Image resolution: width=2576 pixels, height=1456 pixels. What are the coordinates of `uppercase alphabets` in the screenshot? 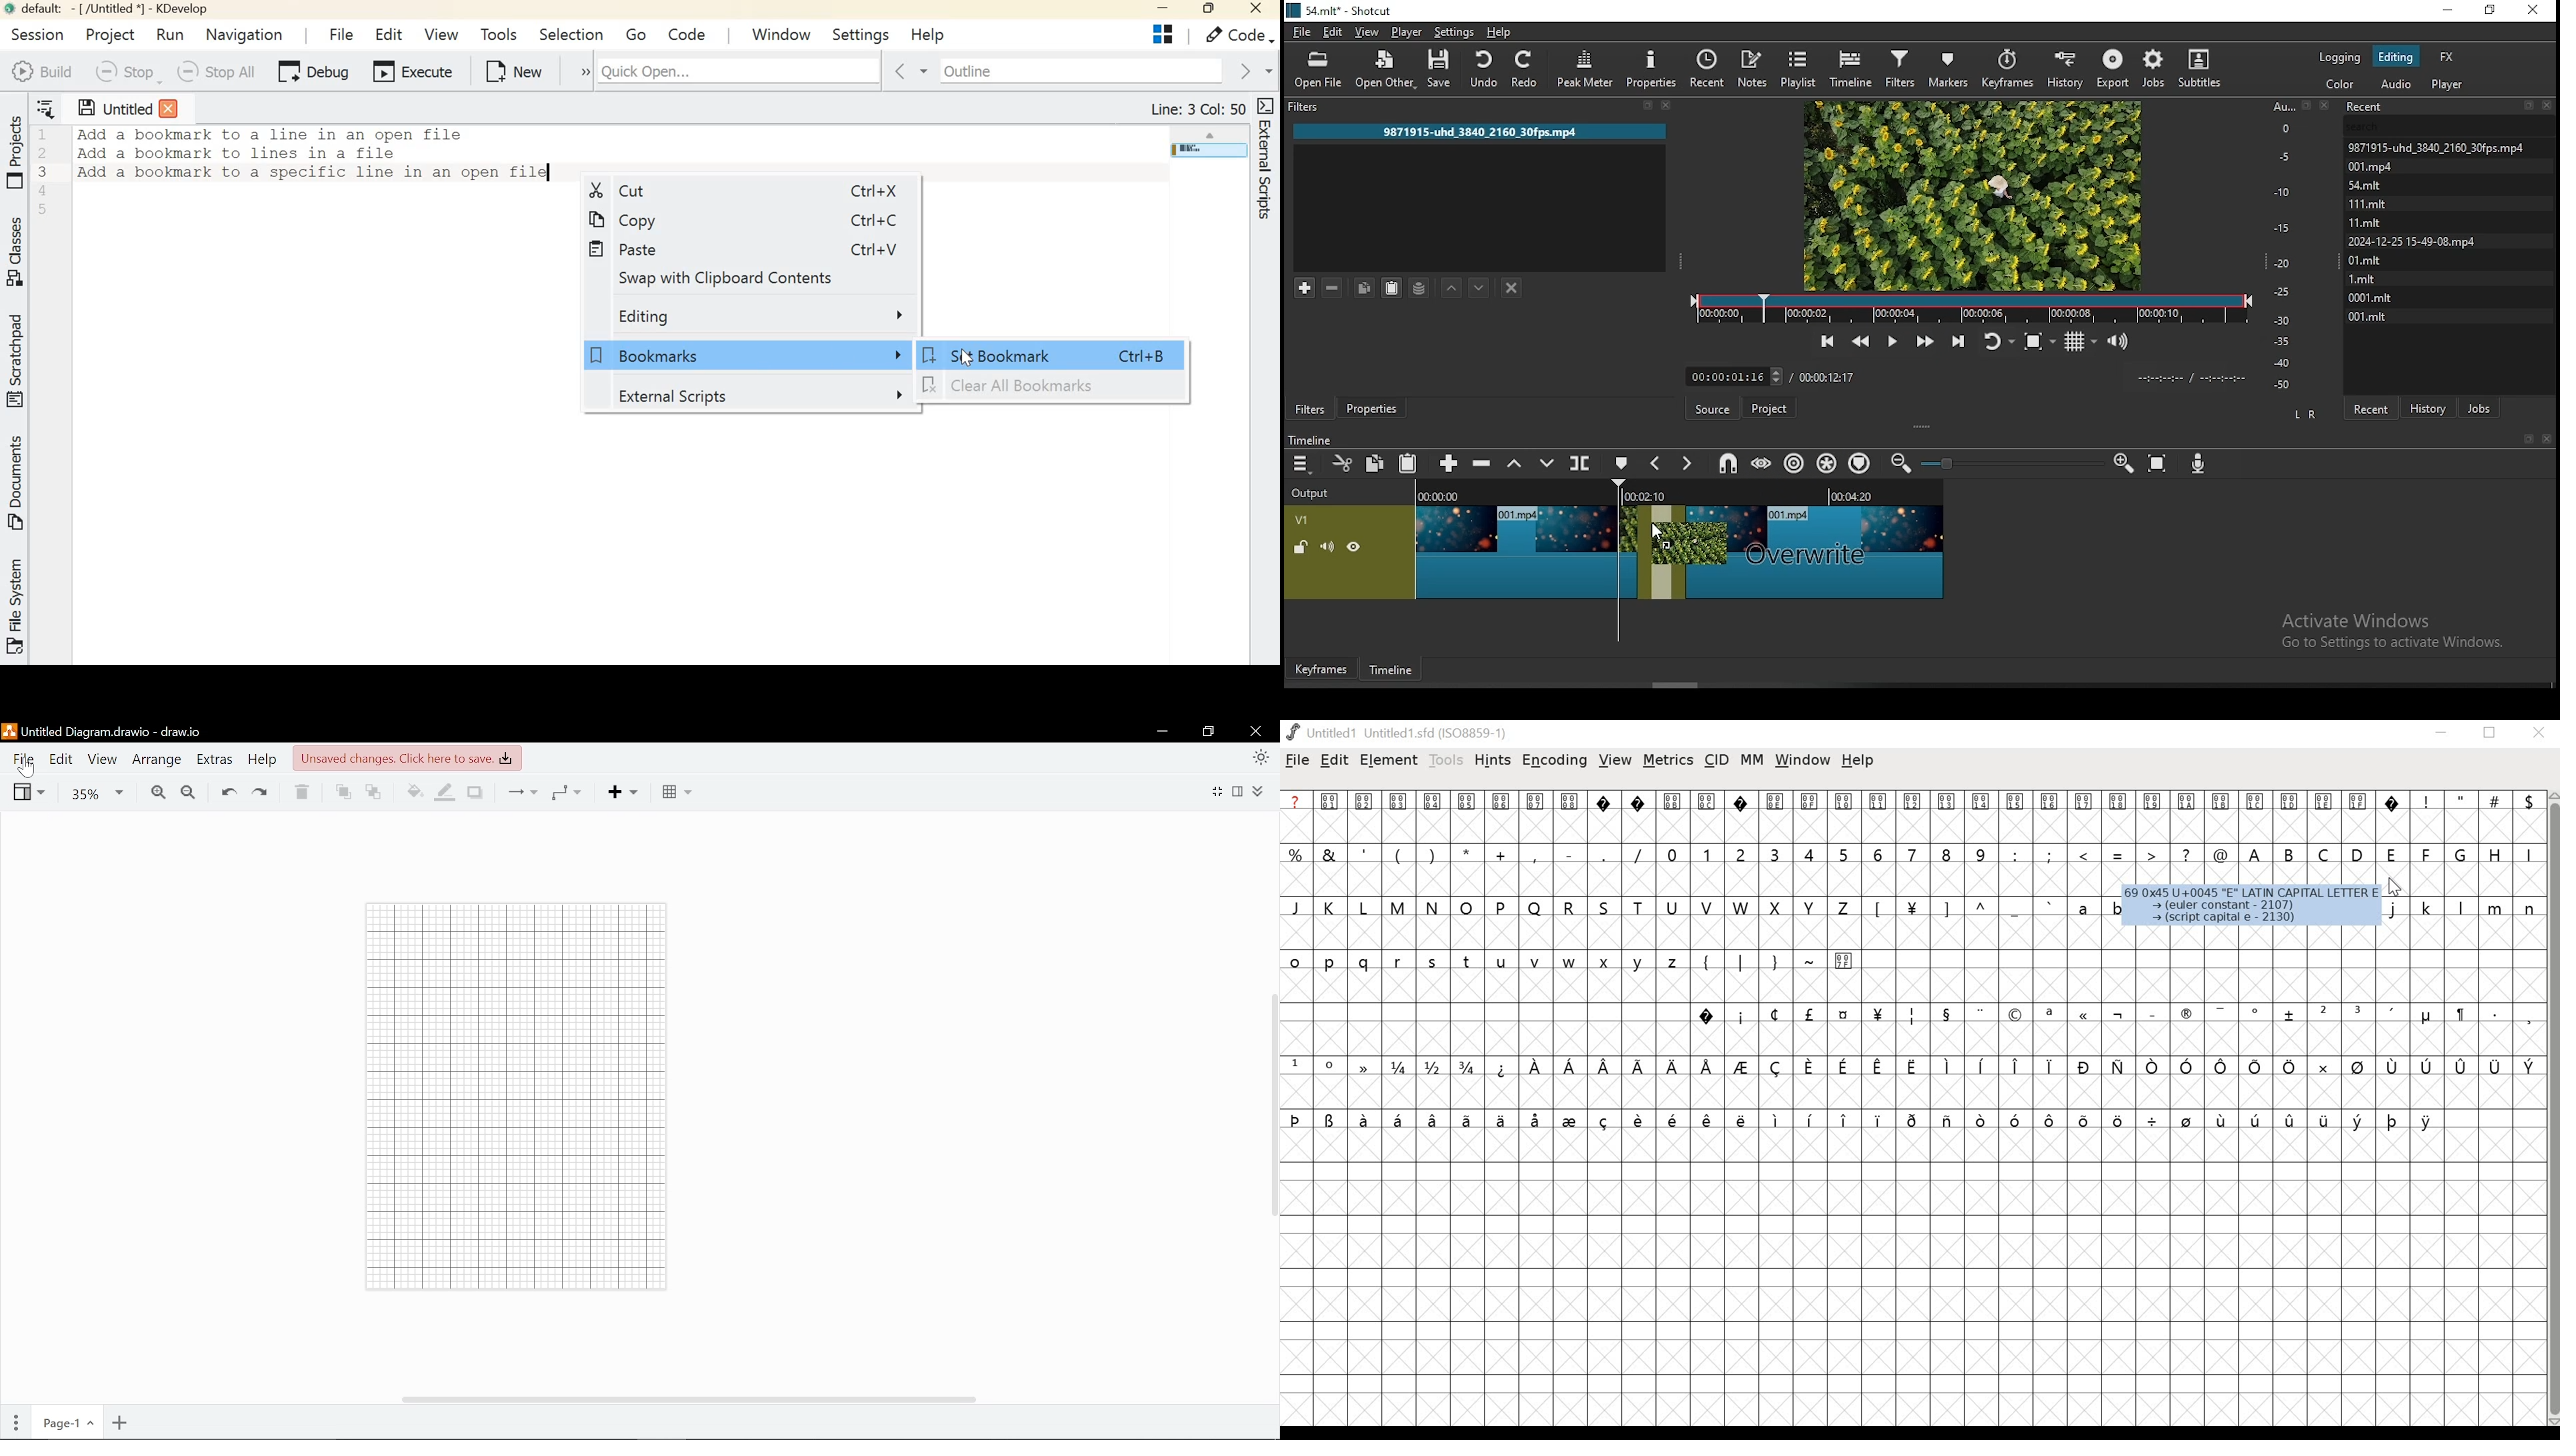 It's located at (2391, 853).